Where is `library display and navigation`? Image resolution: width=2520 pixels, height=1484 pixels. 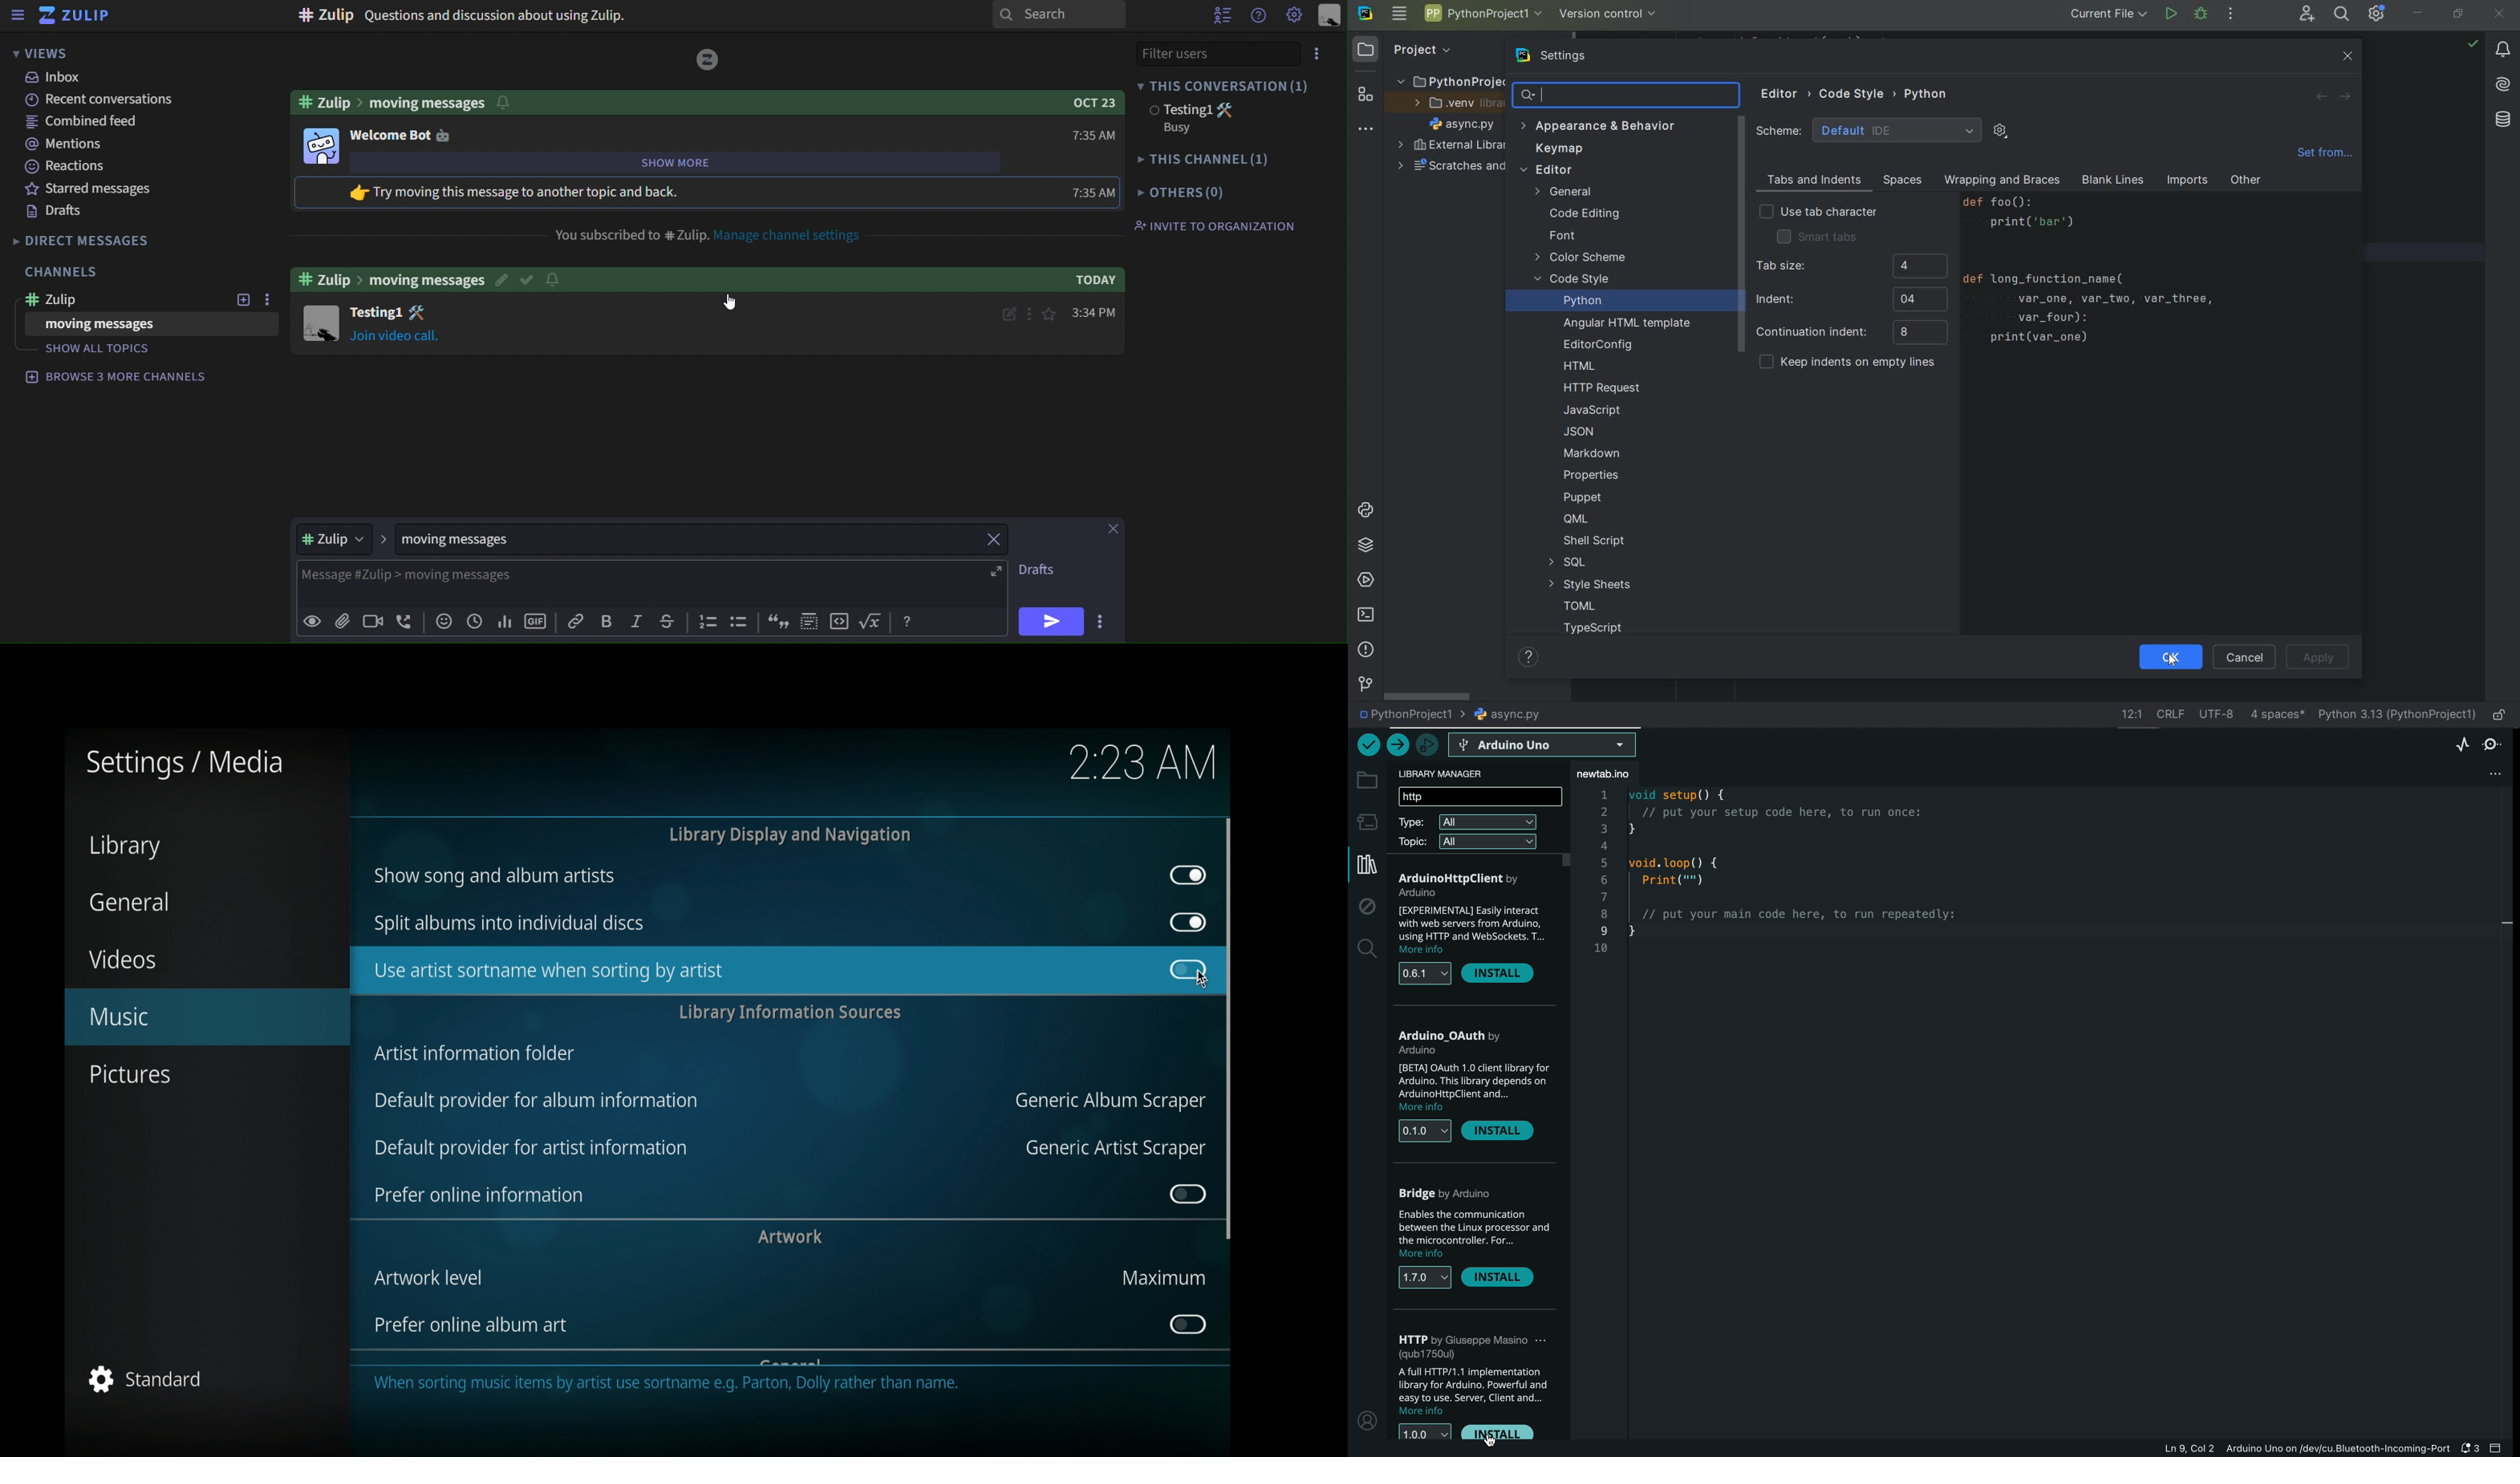 library display and navigation is located at coordinates (789, 834).